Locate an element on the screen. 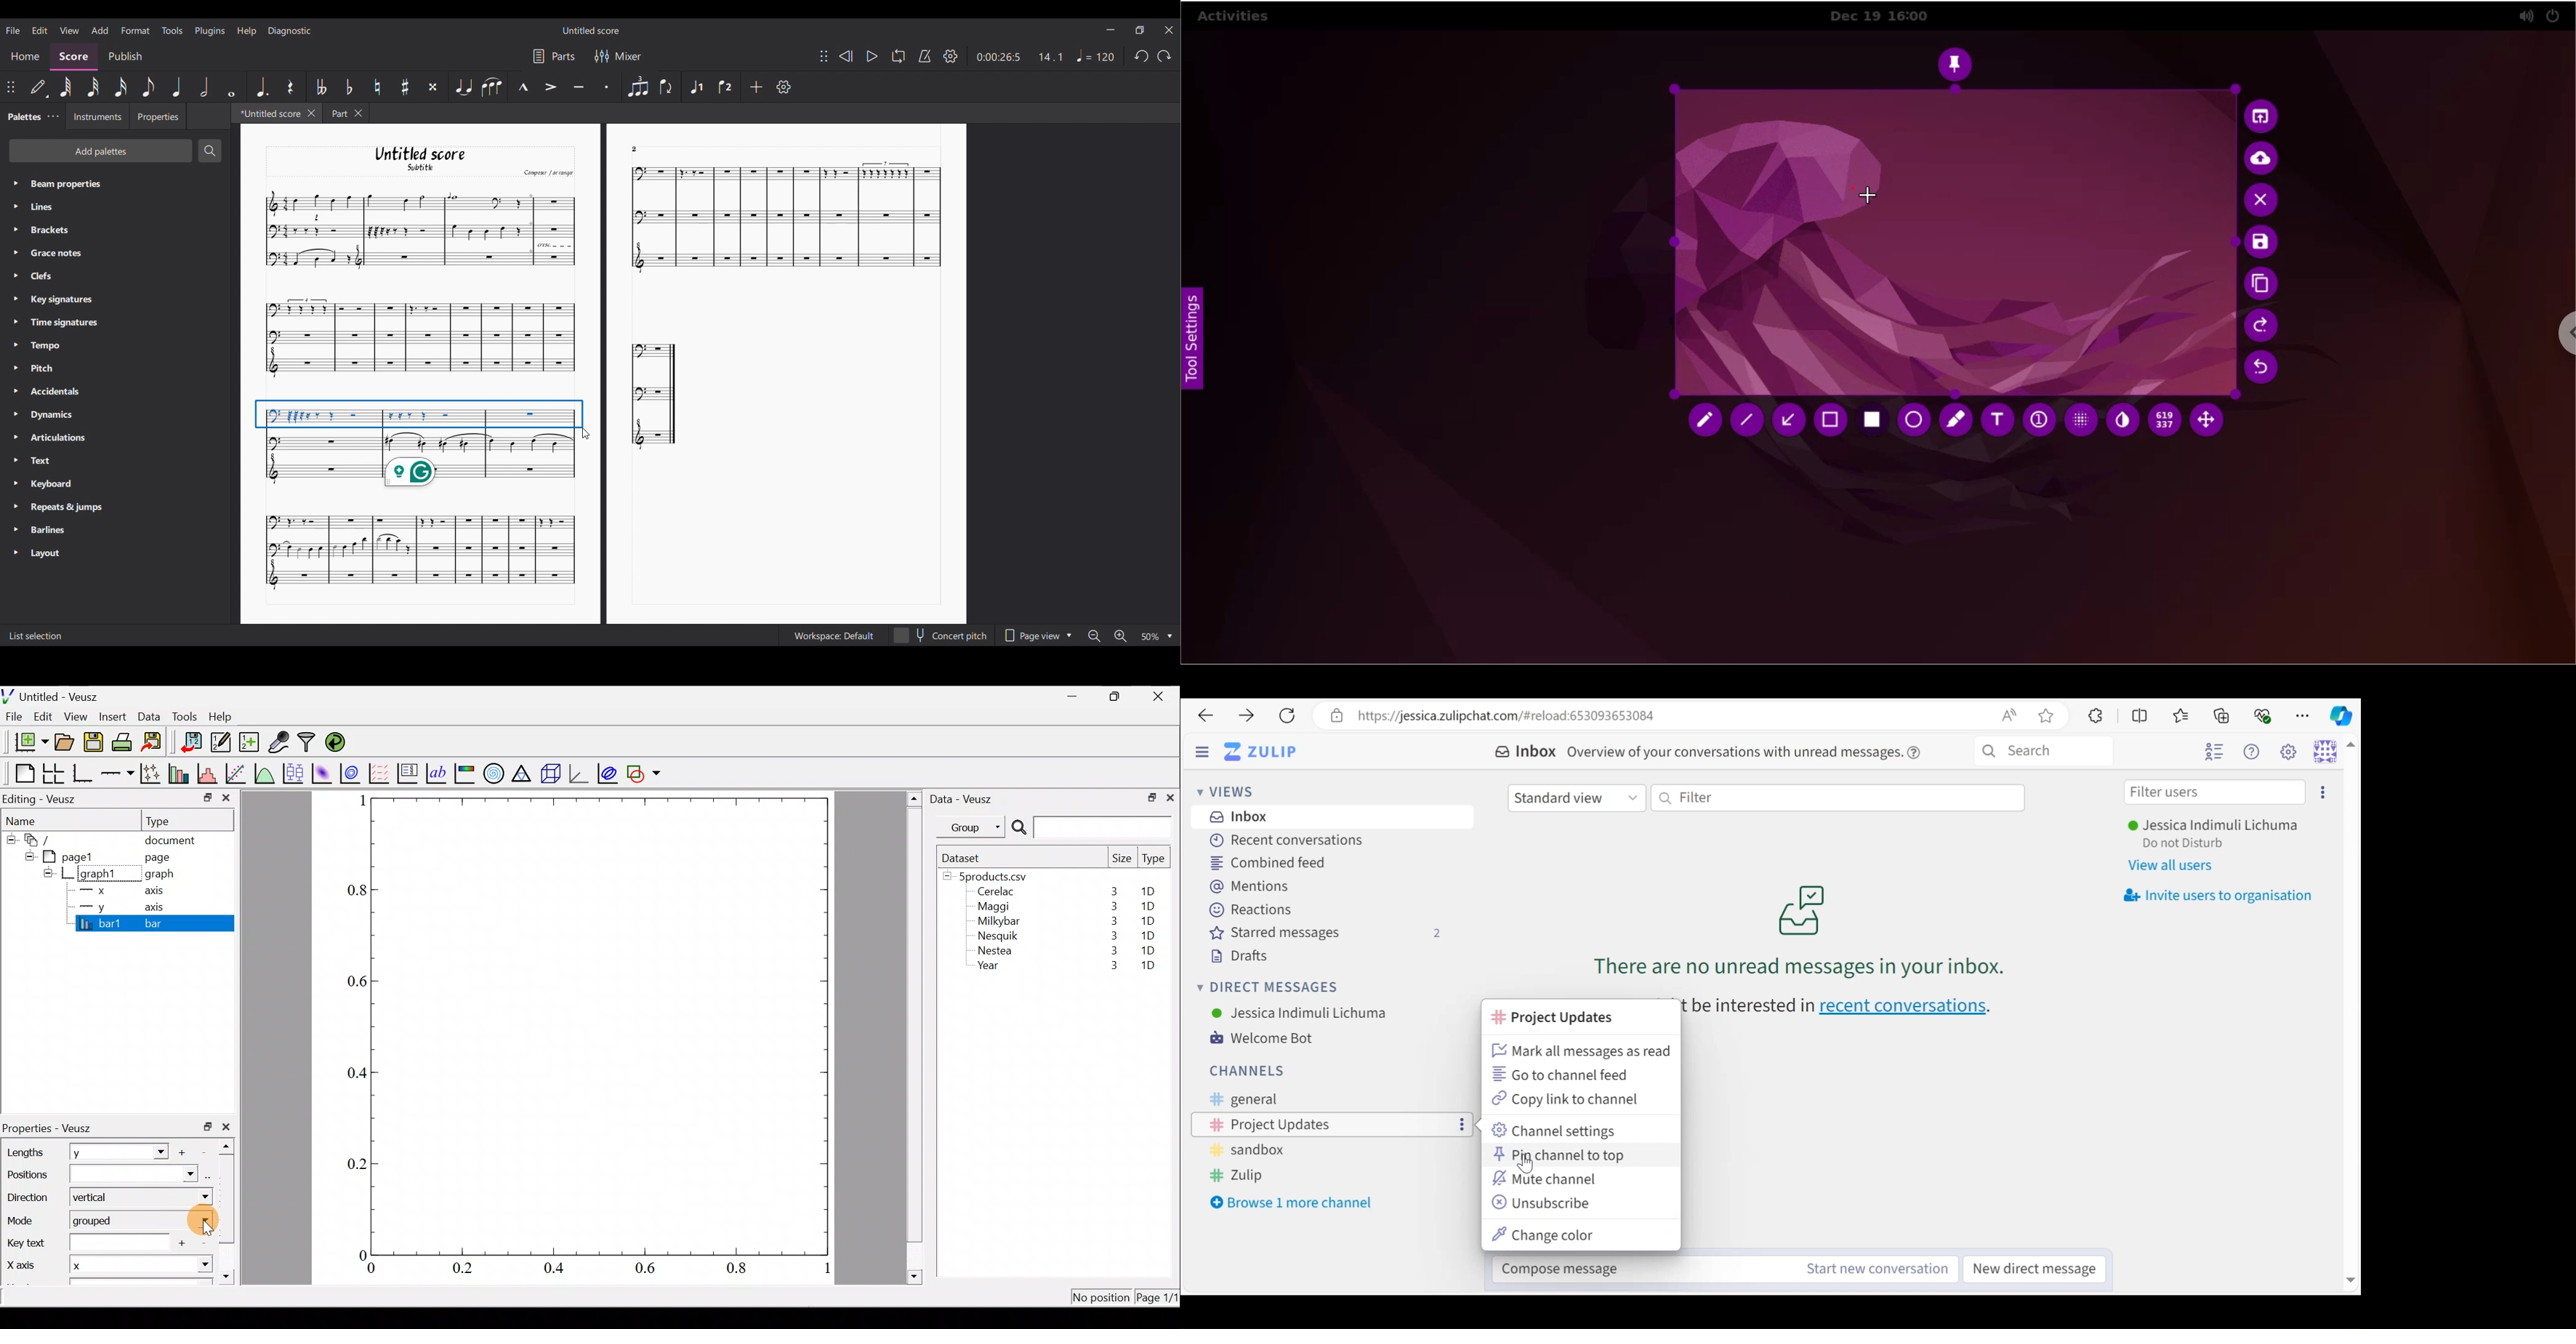 The image size is (2576, 1344). Quarter note is located at coordinates (176, 87).